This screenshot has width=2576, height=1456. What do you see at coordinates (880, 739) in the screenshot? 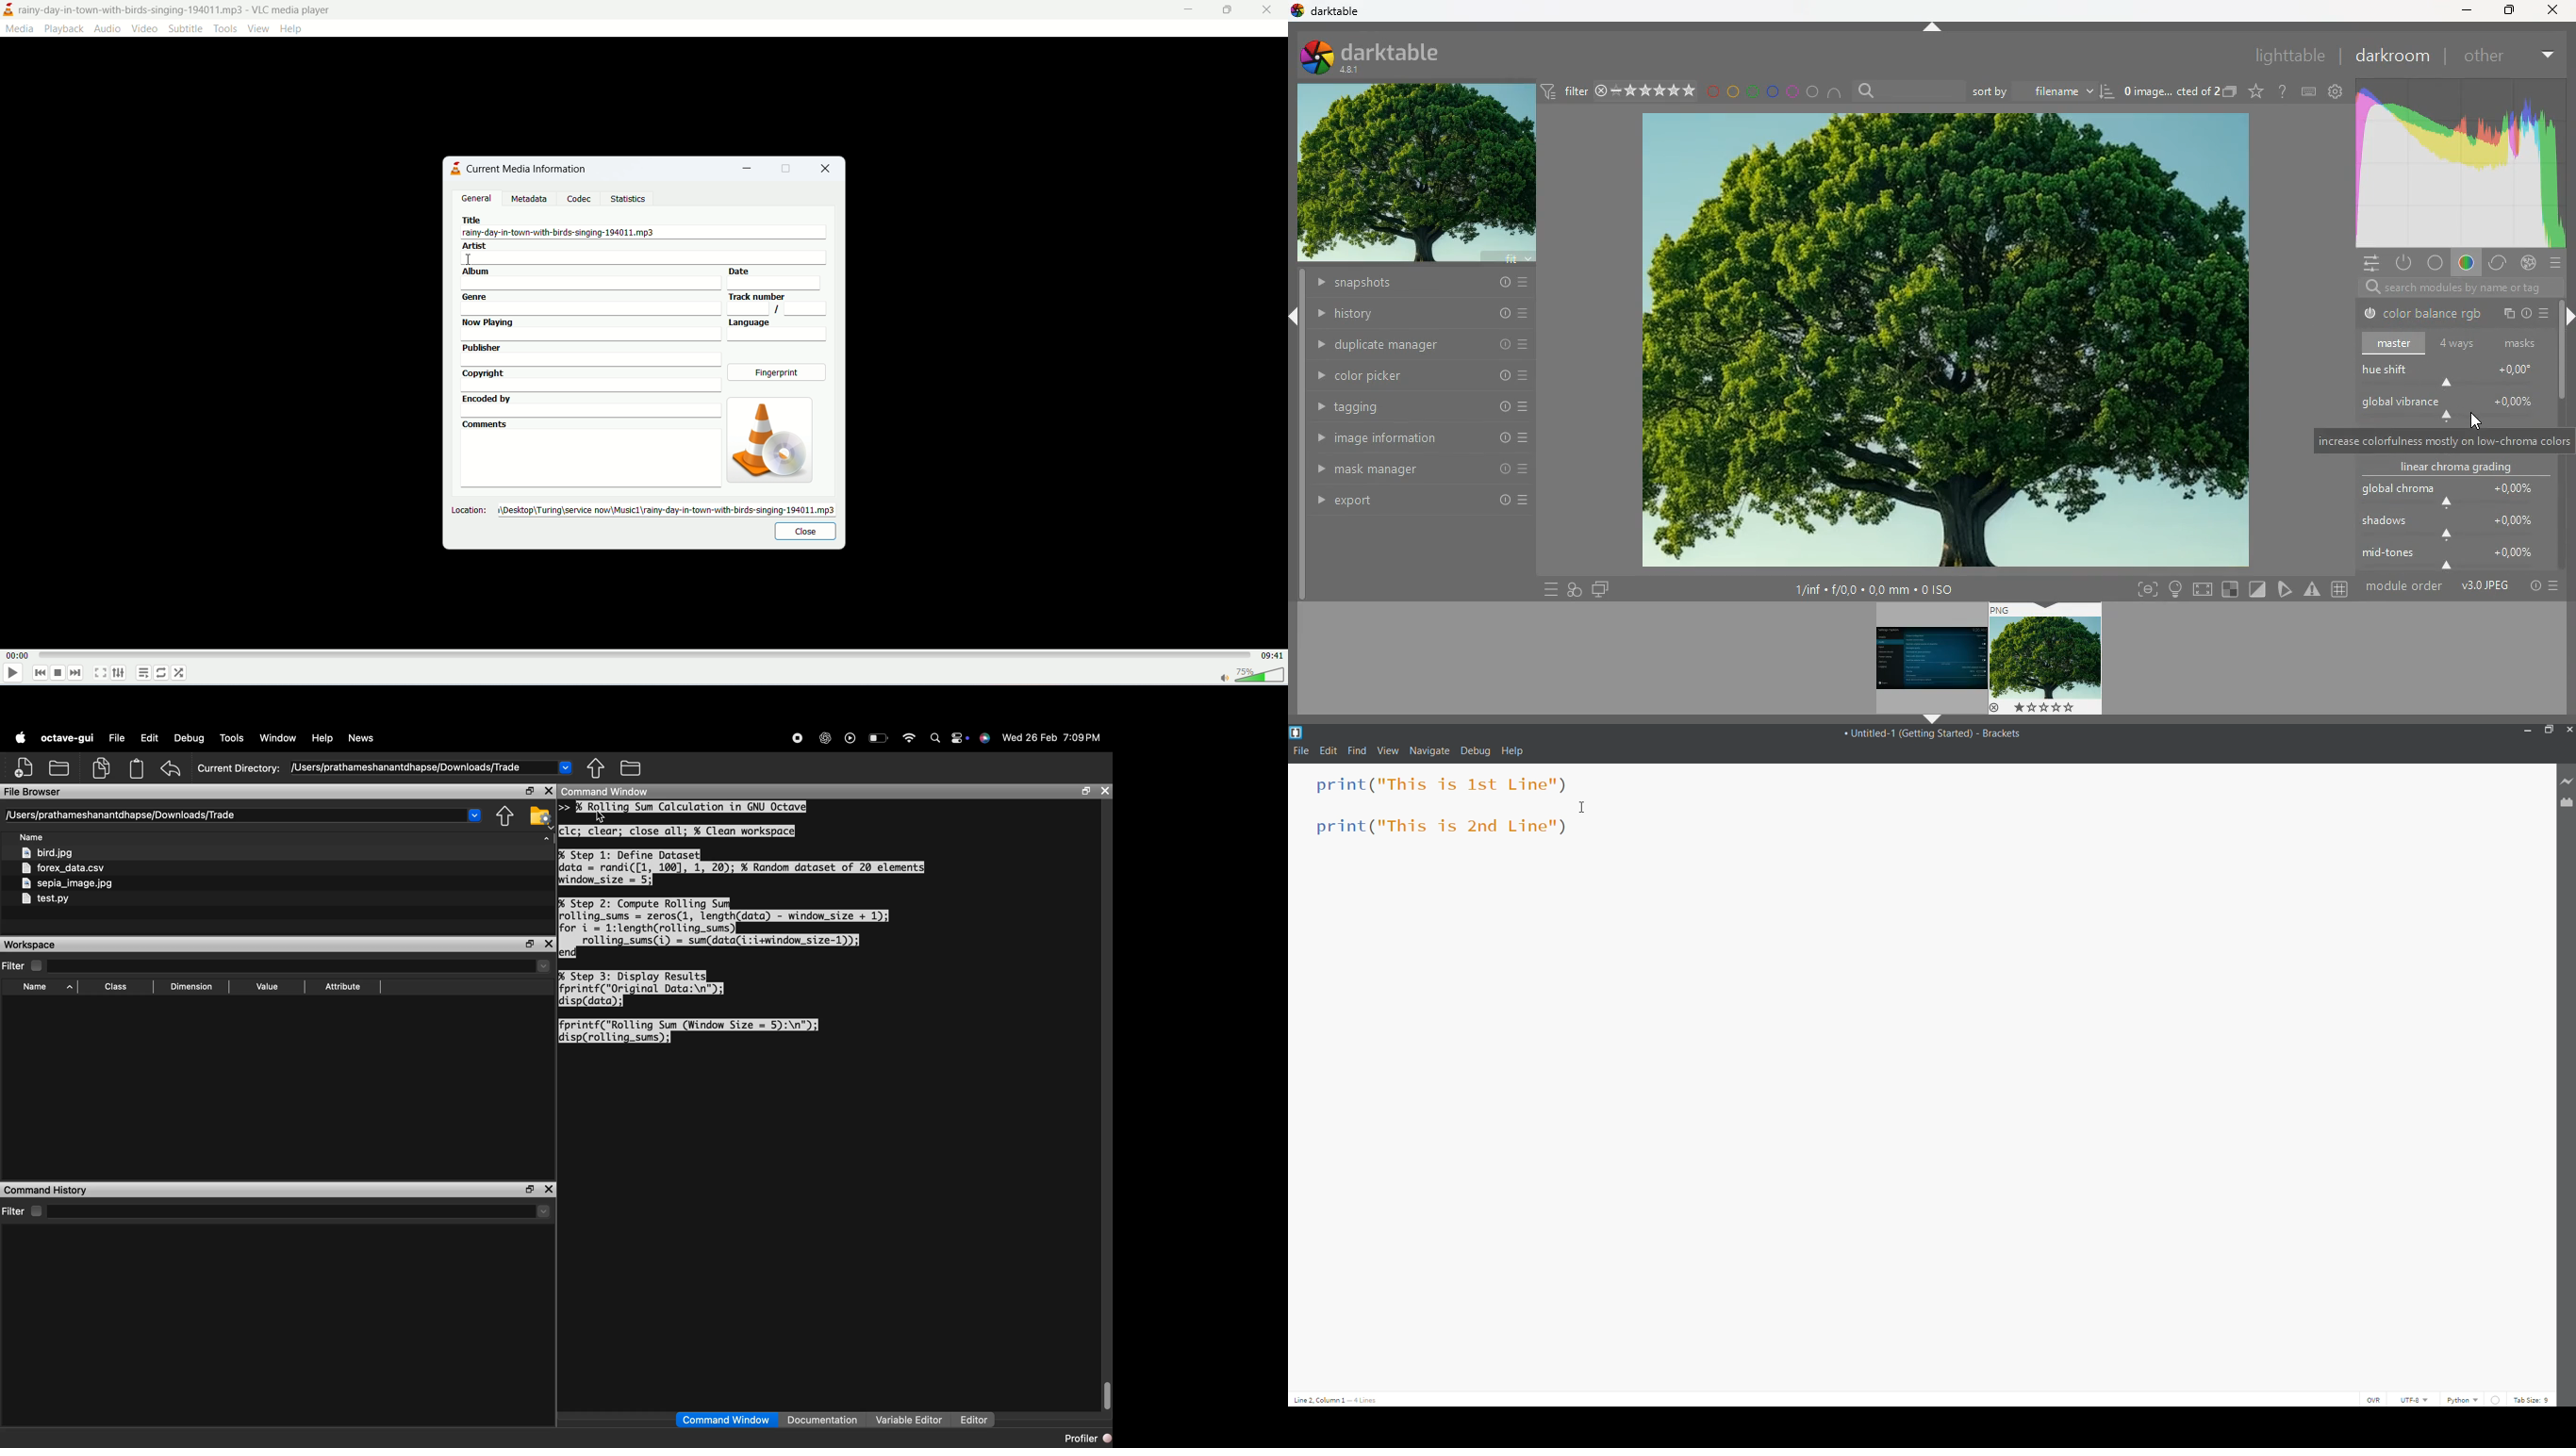
I see `battery` at bounding box center [880, 739].